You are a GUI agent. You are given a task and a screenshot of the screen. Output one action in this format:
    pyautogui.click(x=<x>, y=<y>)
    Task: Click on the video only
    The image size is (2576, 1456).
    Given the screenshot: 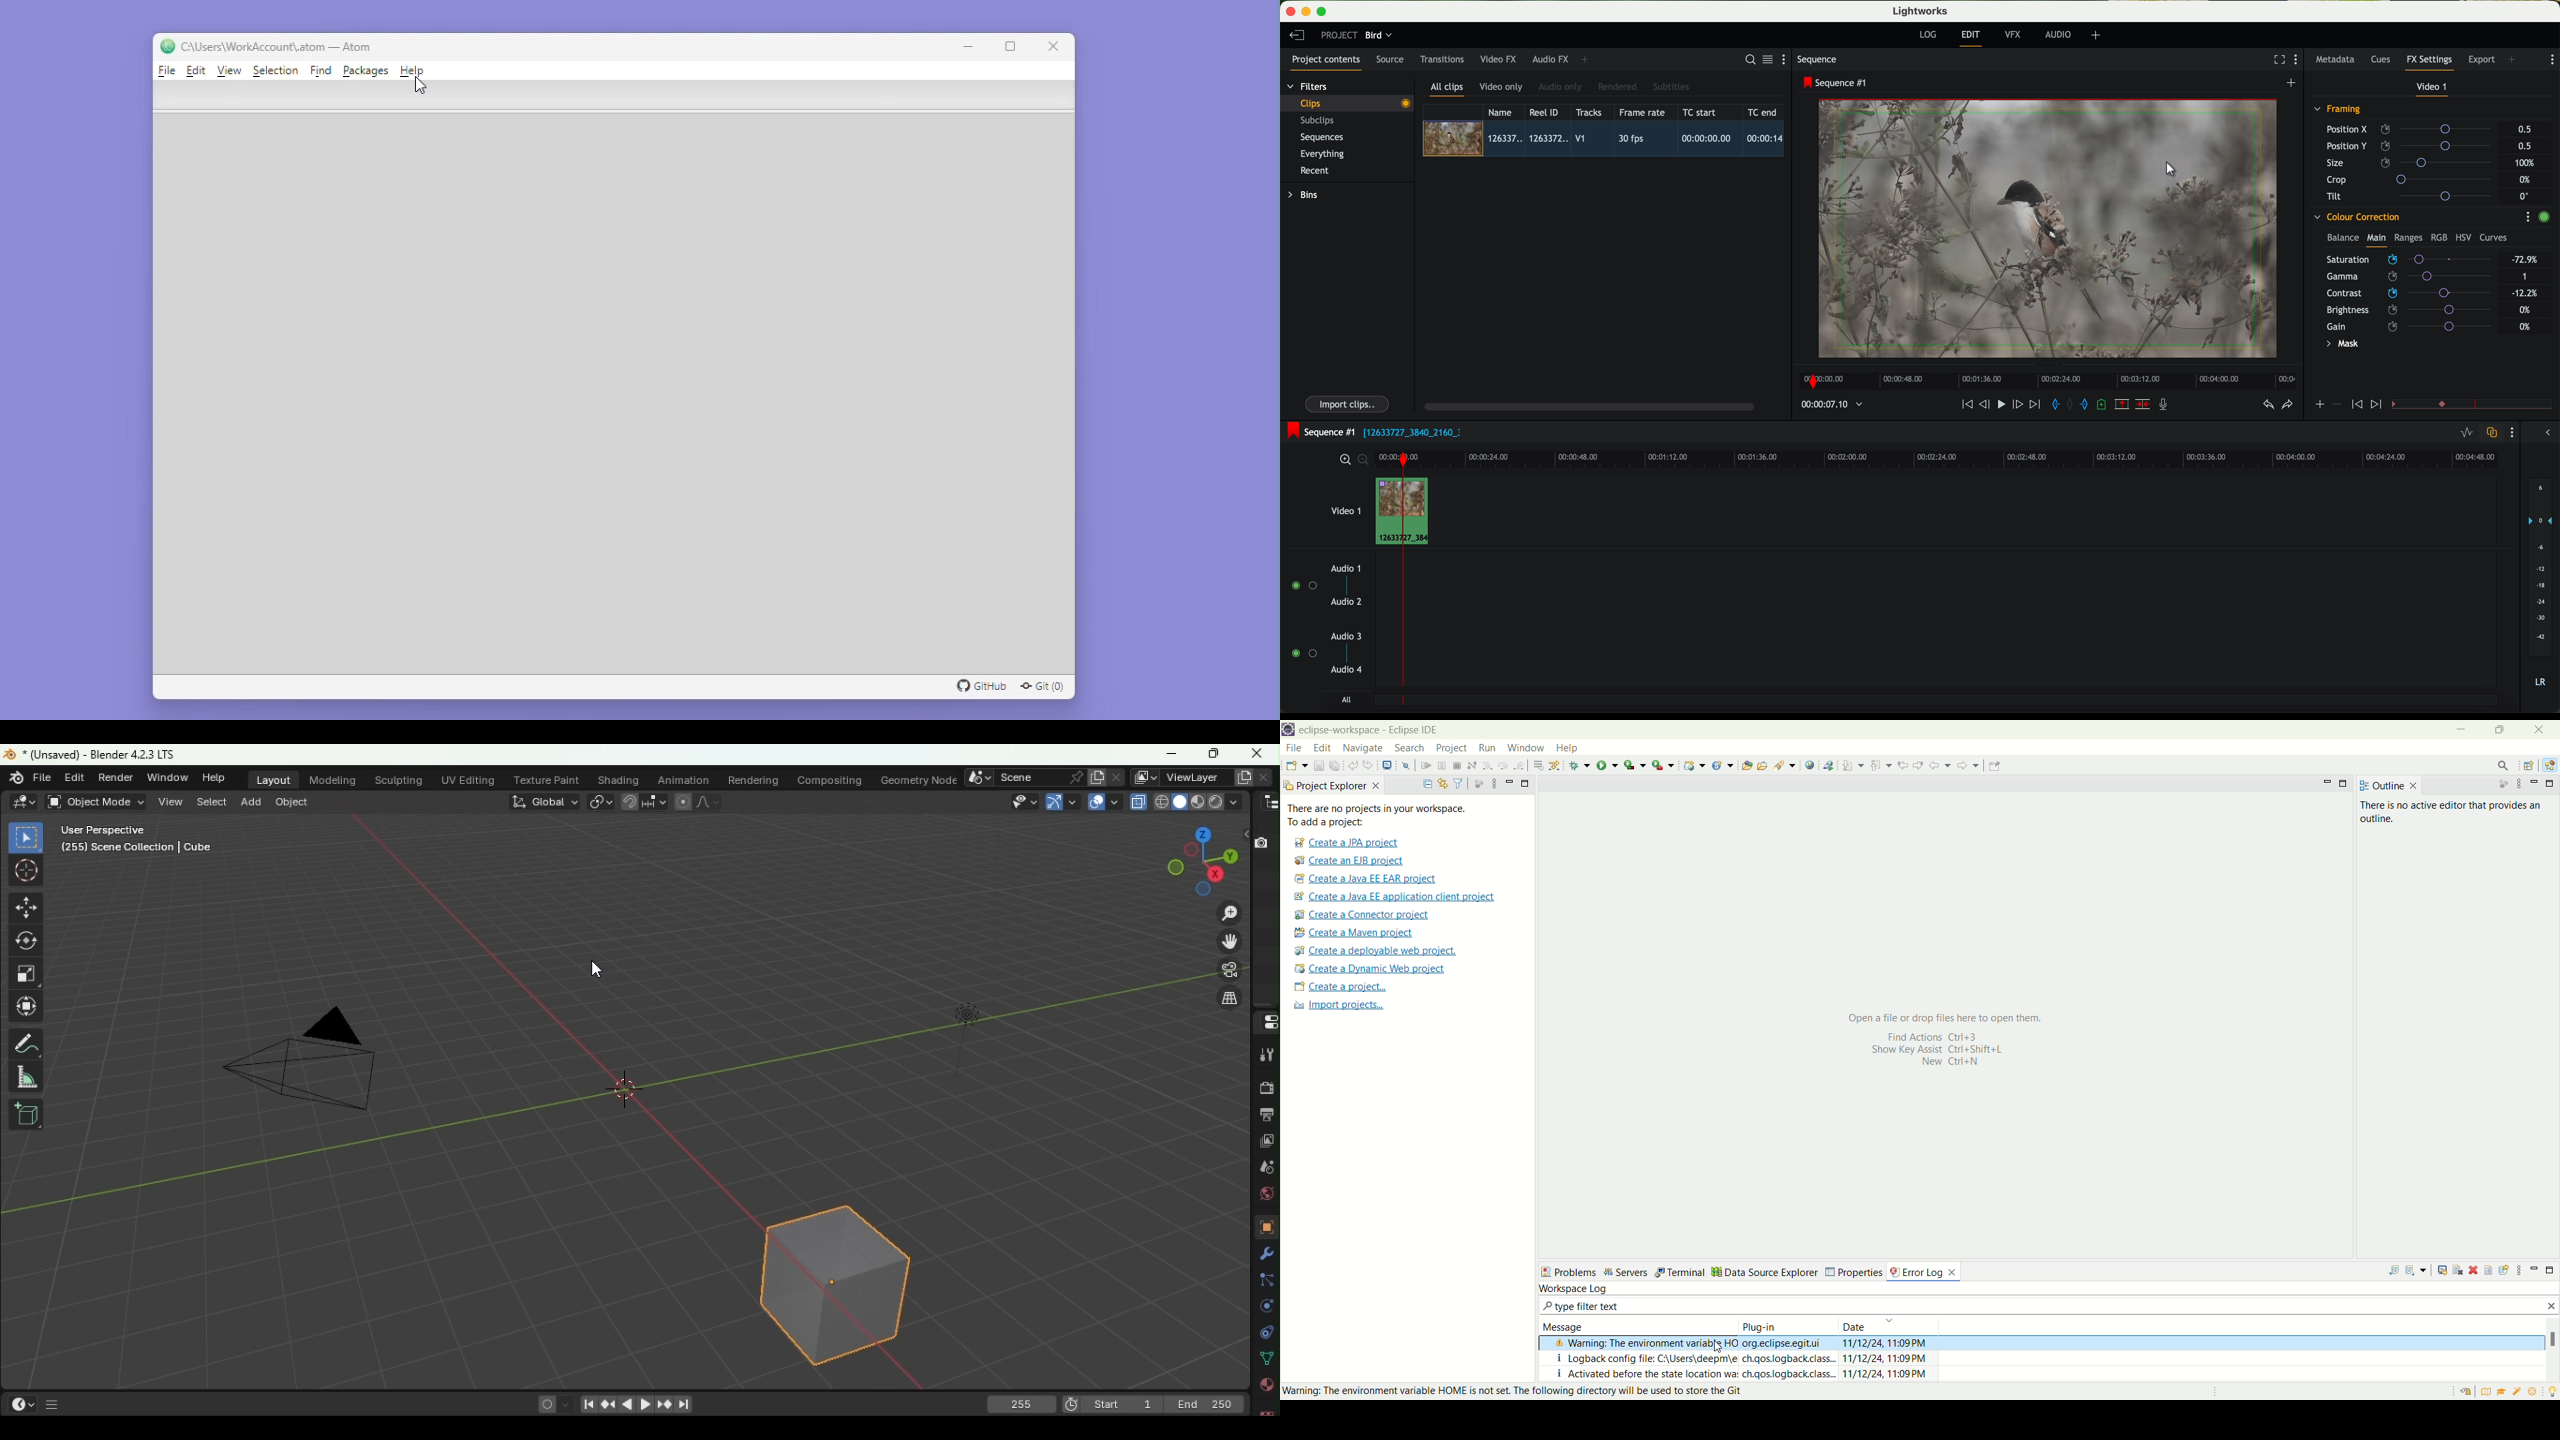 What is the action you would take?
    pyautogui.click(x=1501, y=87)
    